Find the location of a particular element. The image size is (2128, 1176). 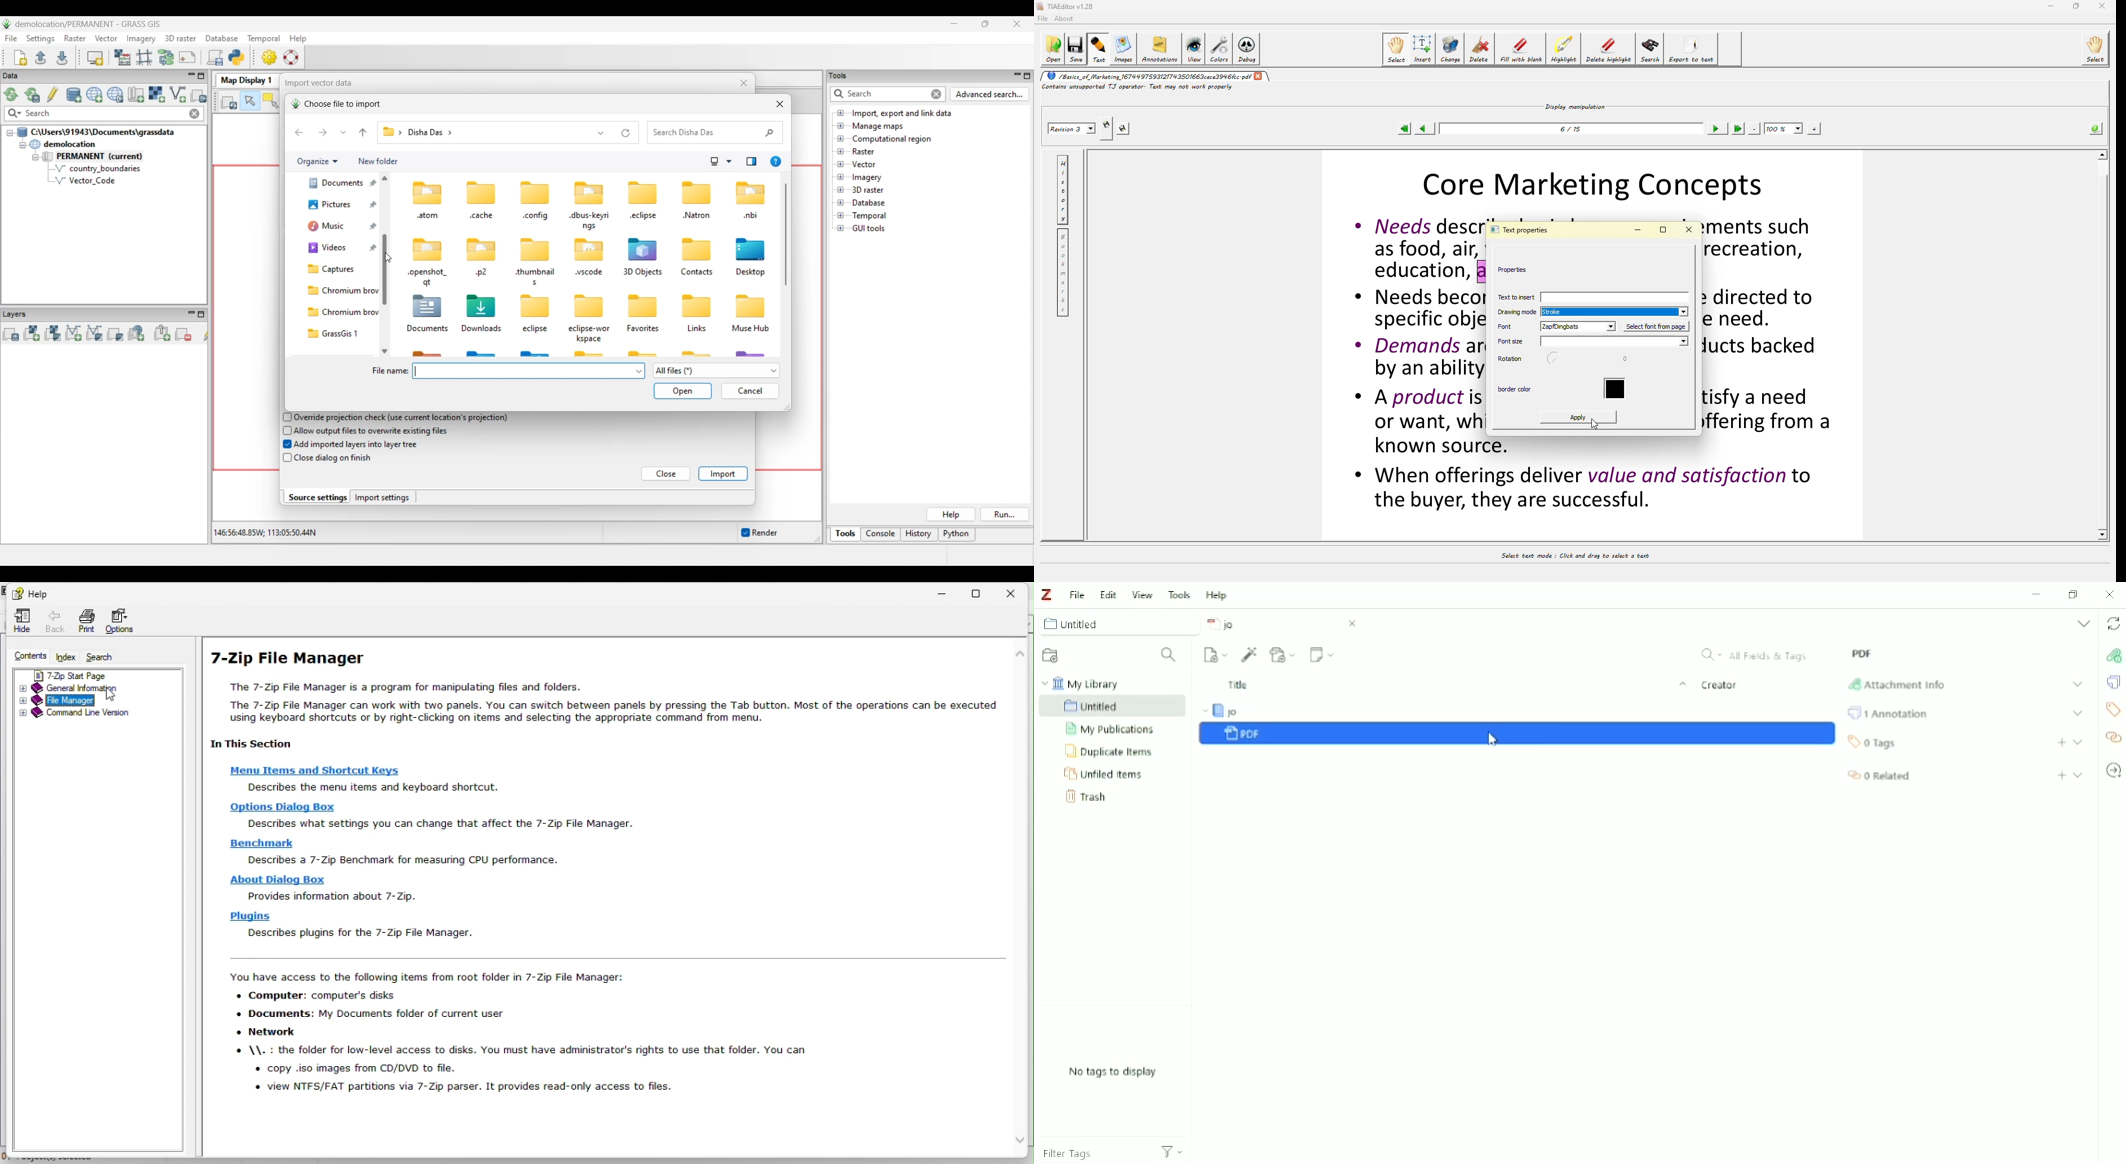

Unfiled Items is located at coordinates (1103, 774).